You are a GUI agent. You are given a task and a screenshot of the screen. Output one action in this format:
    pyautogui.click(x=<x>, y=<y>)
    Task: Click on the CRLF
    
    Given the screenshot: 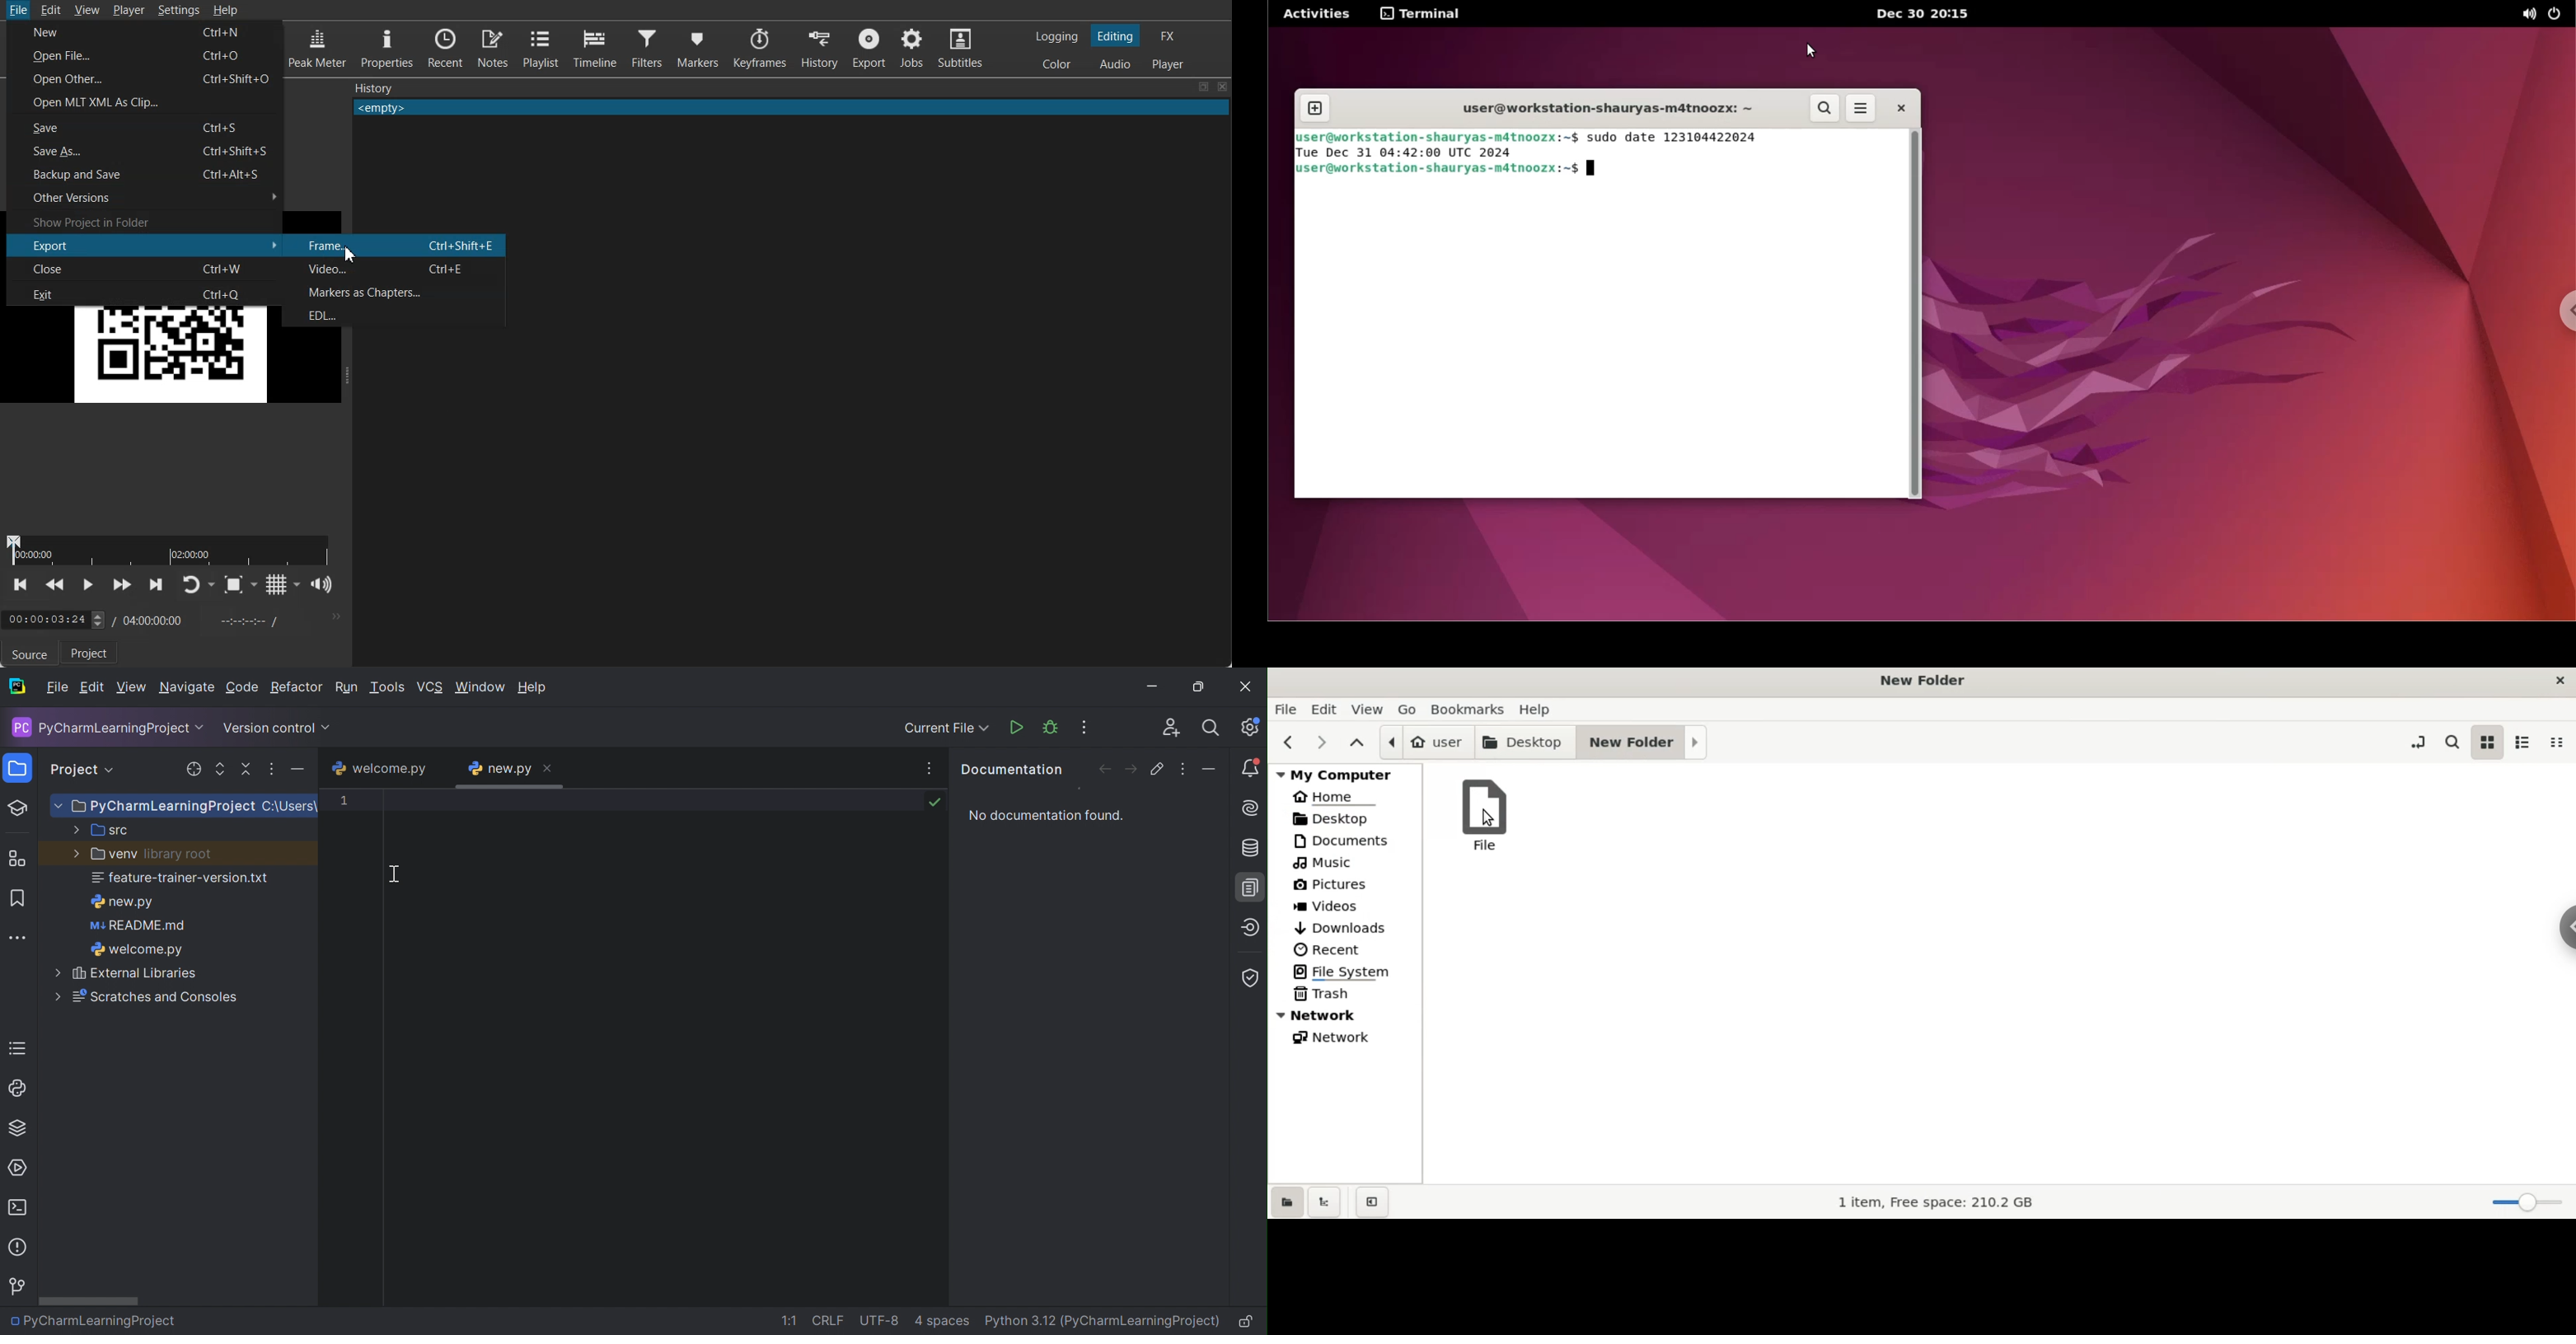 What is the action you would take?
    pyautogui.click(x=828, y=1321)
    